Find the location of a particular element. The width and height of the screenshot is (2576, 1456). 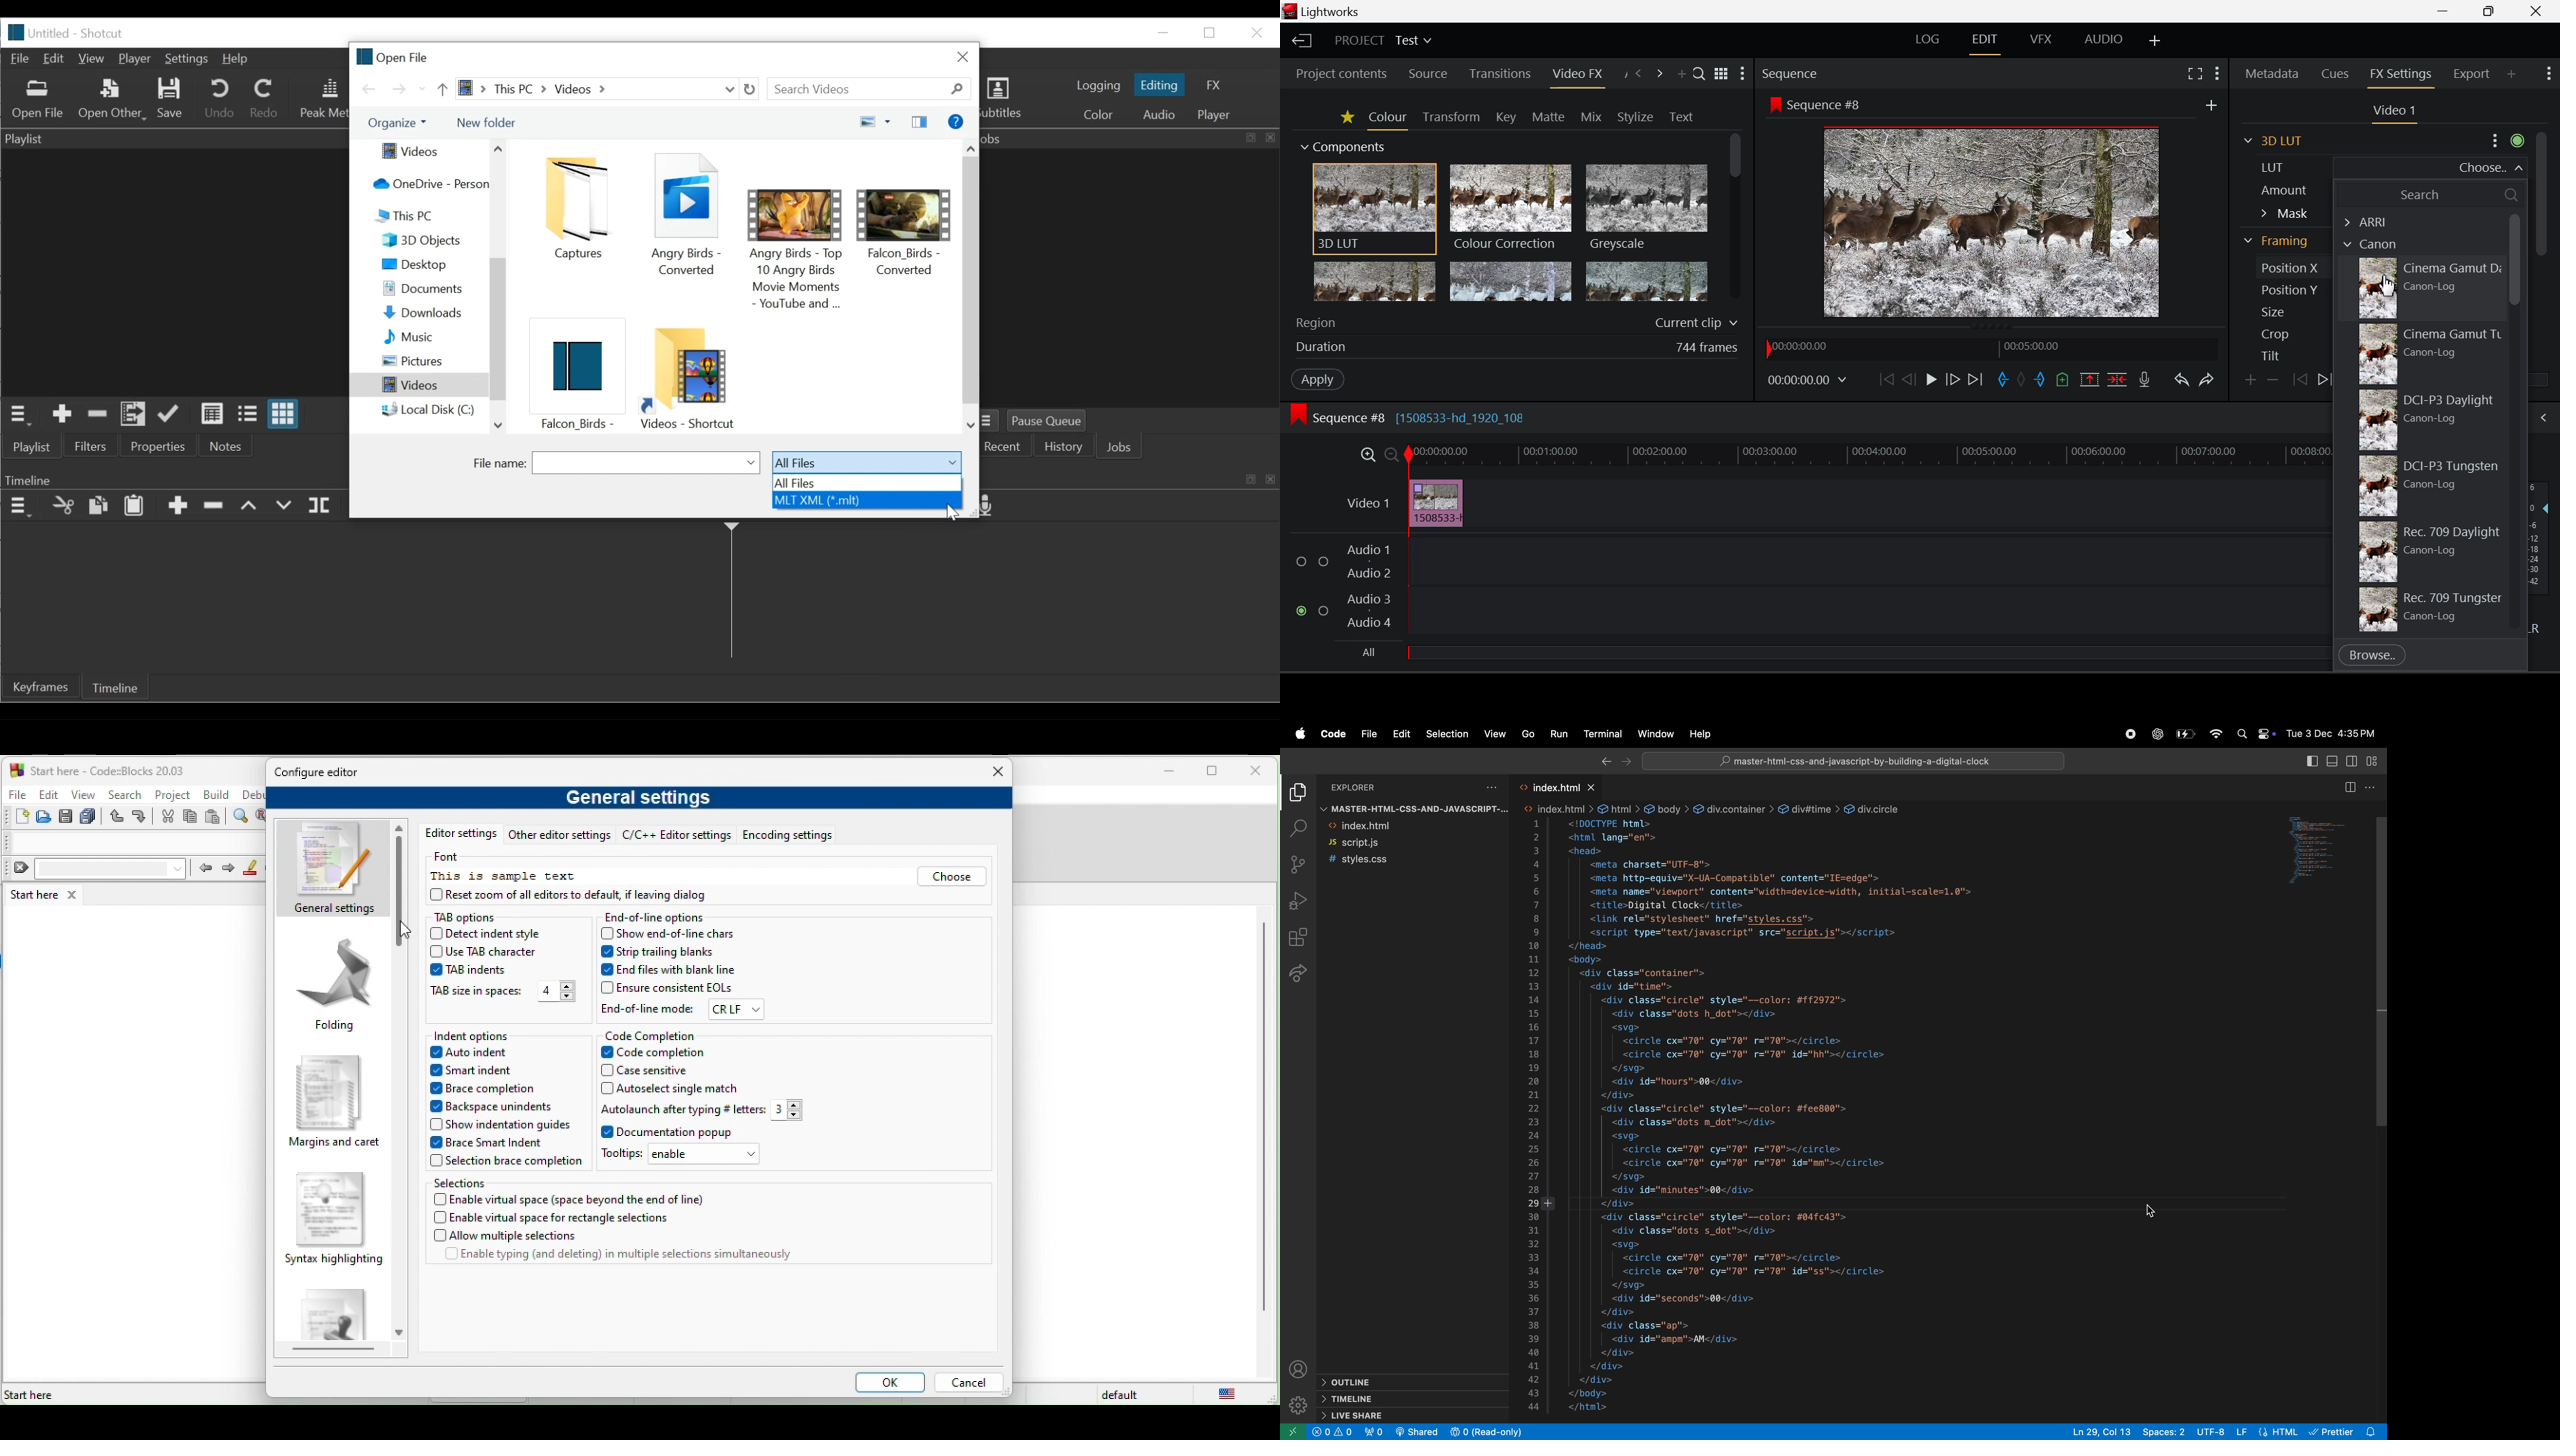

Cursor on Cinema Gamut Daylight is located at coordinates (2419, 288).